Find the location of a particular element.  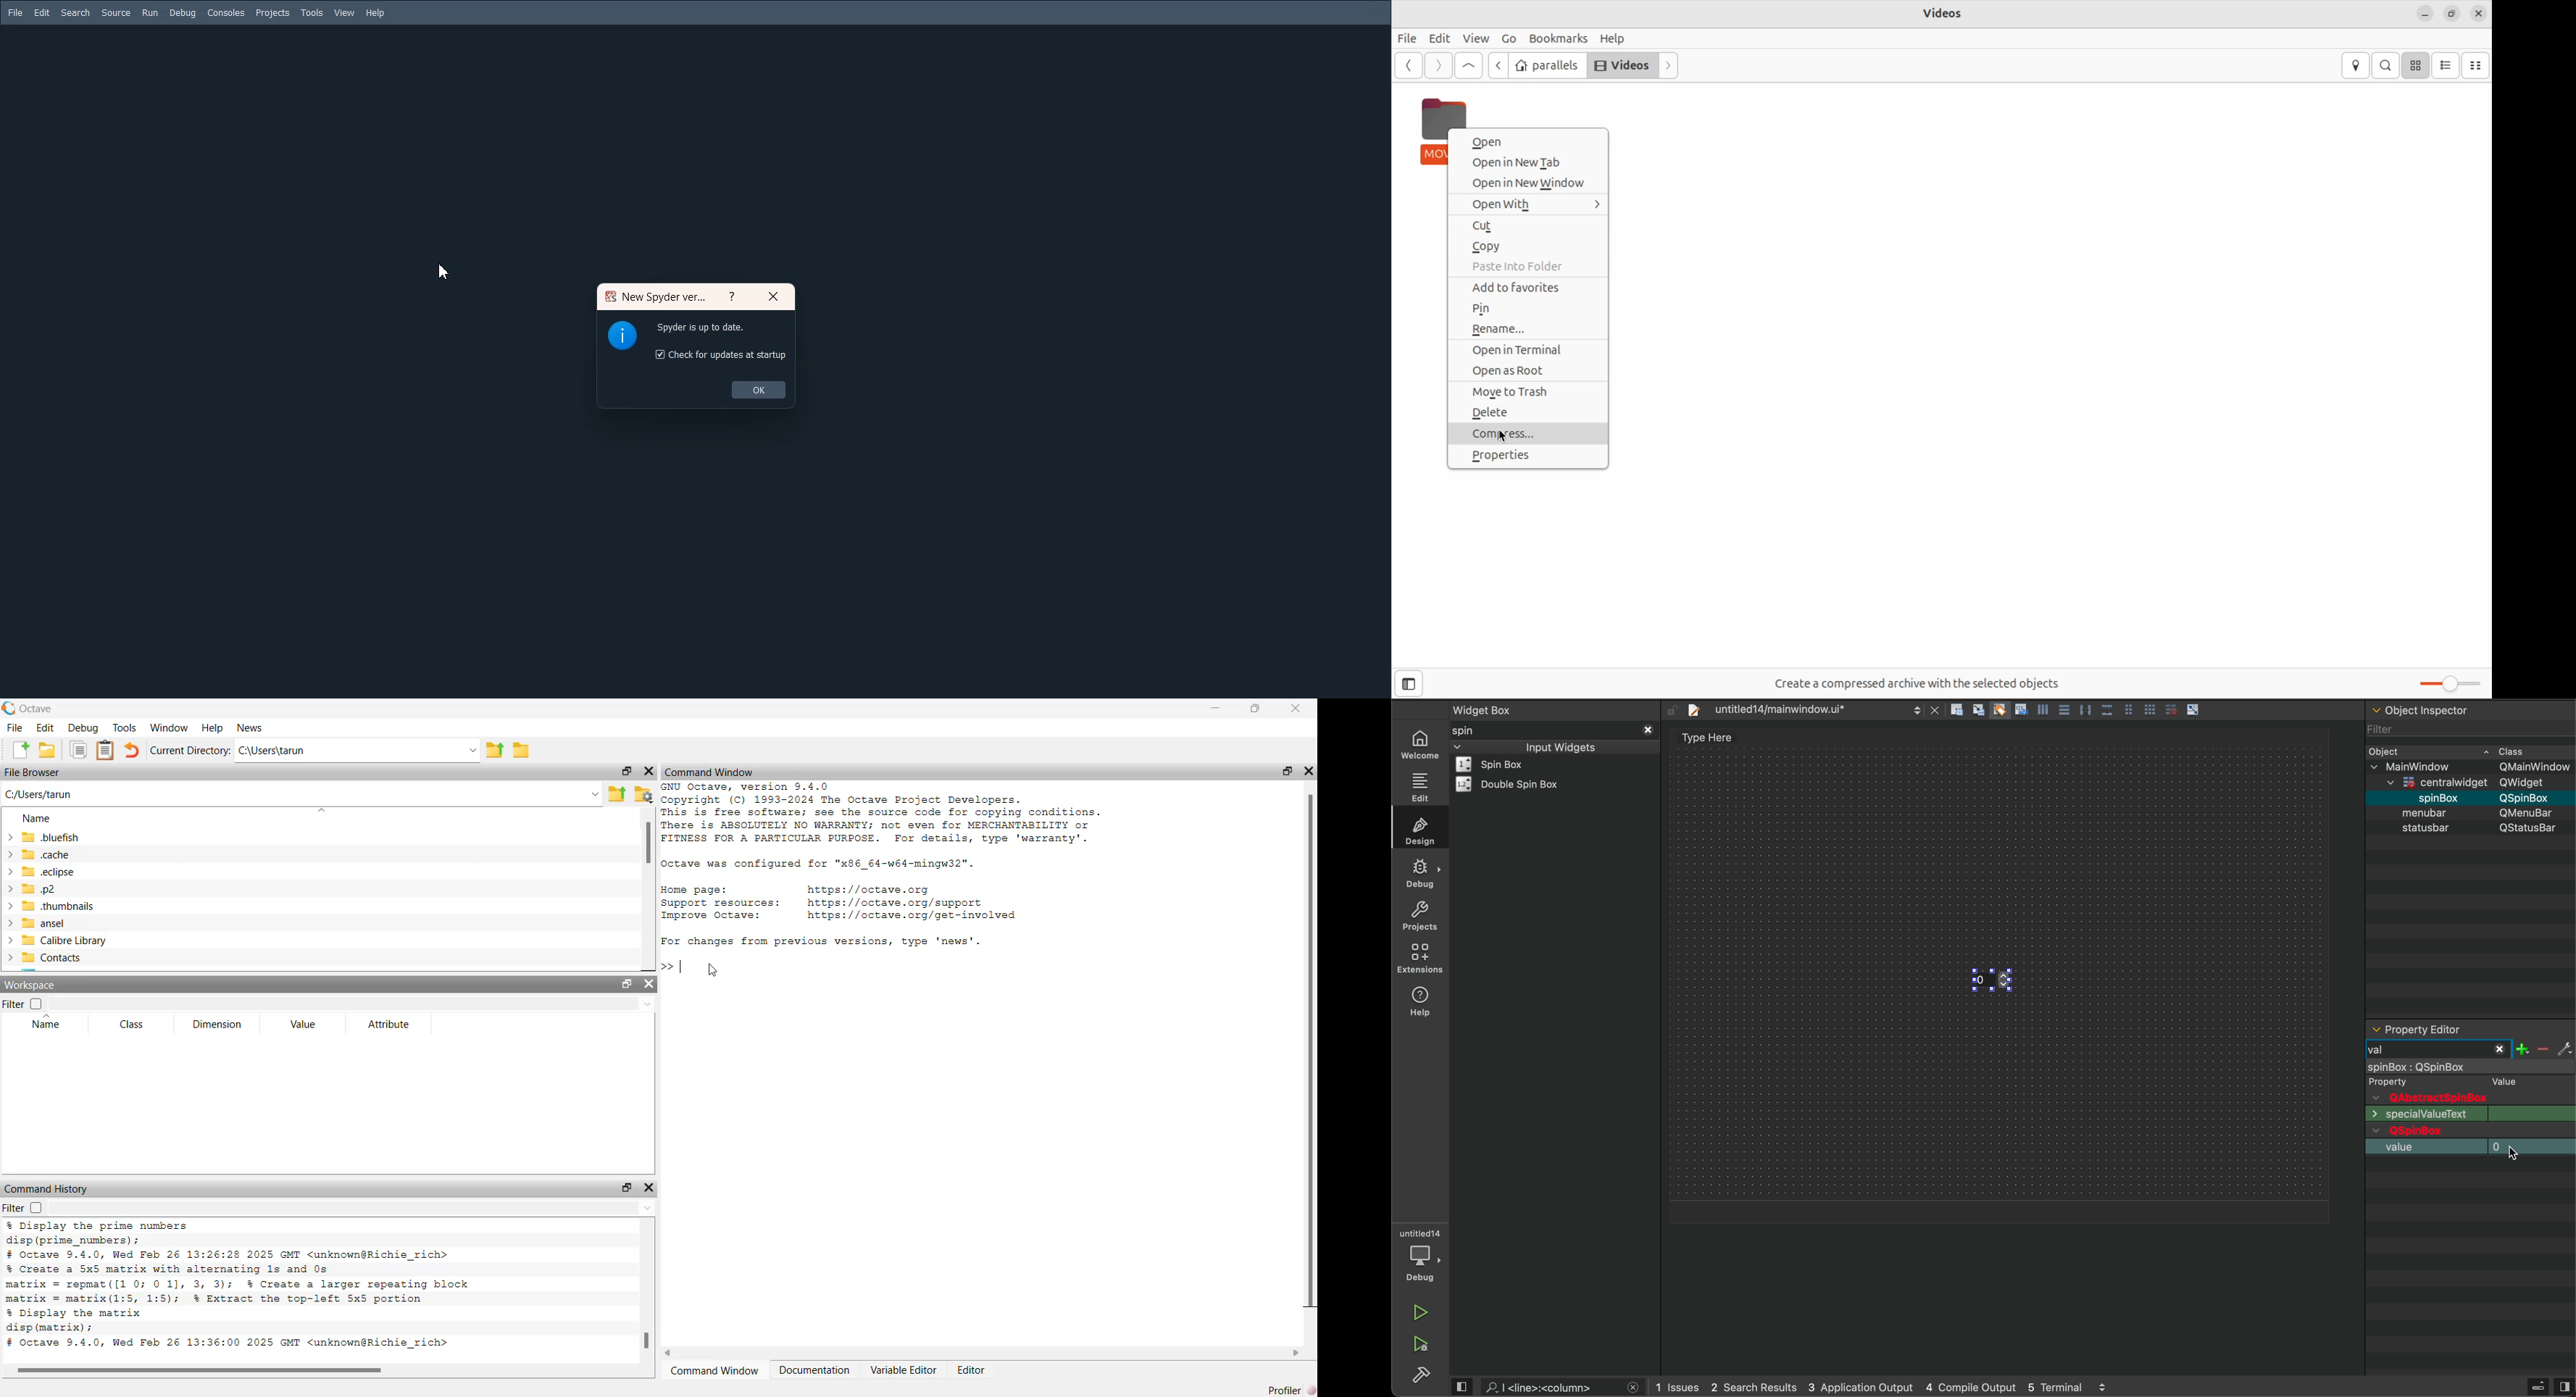

New Spyder ver... is located at coordinates (654, 296).